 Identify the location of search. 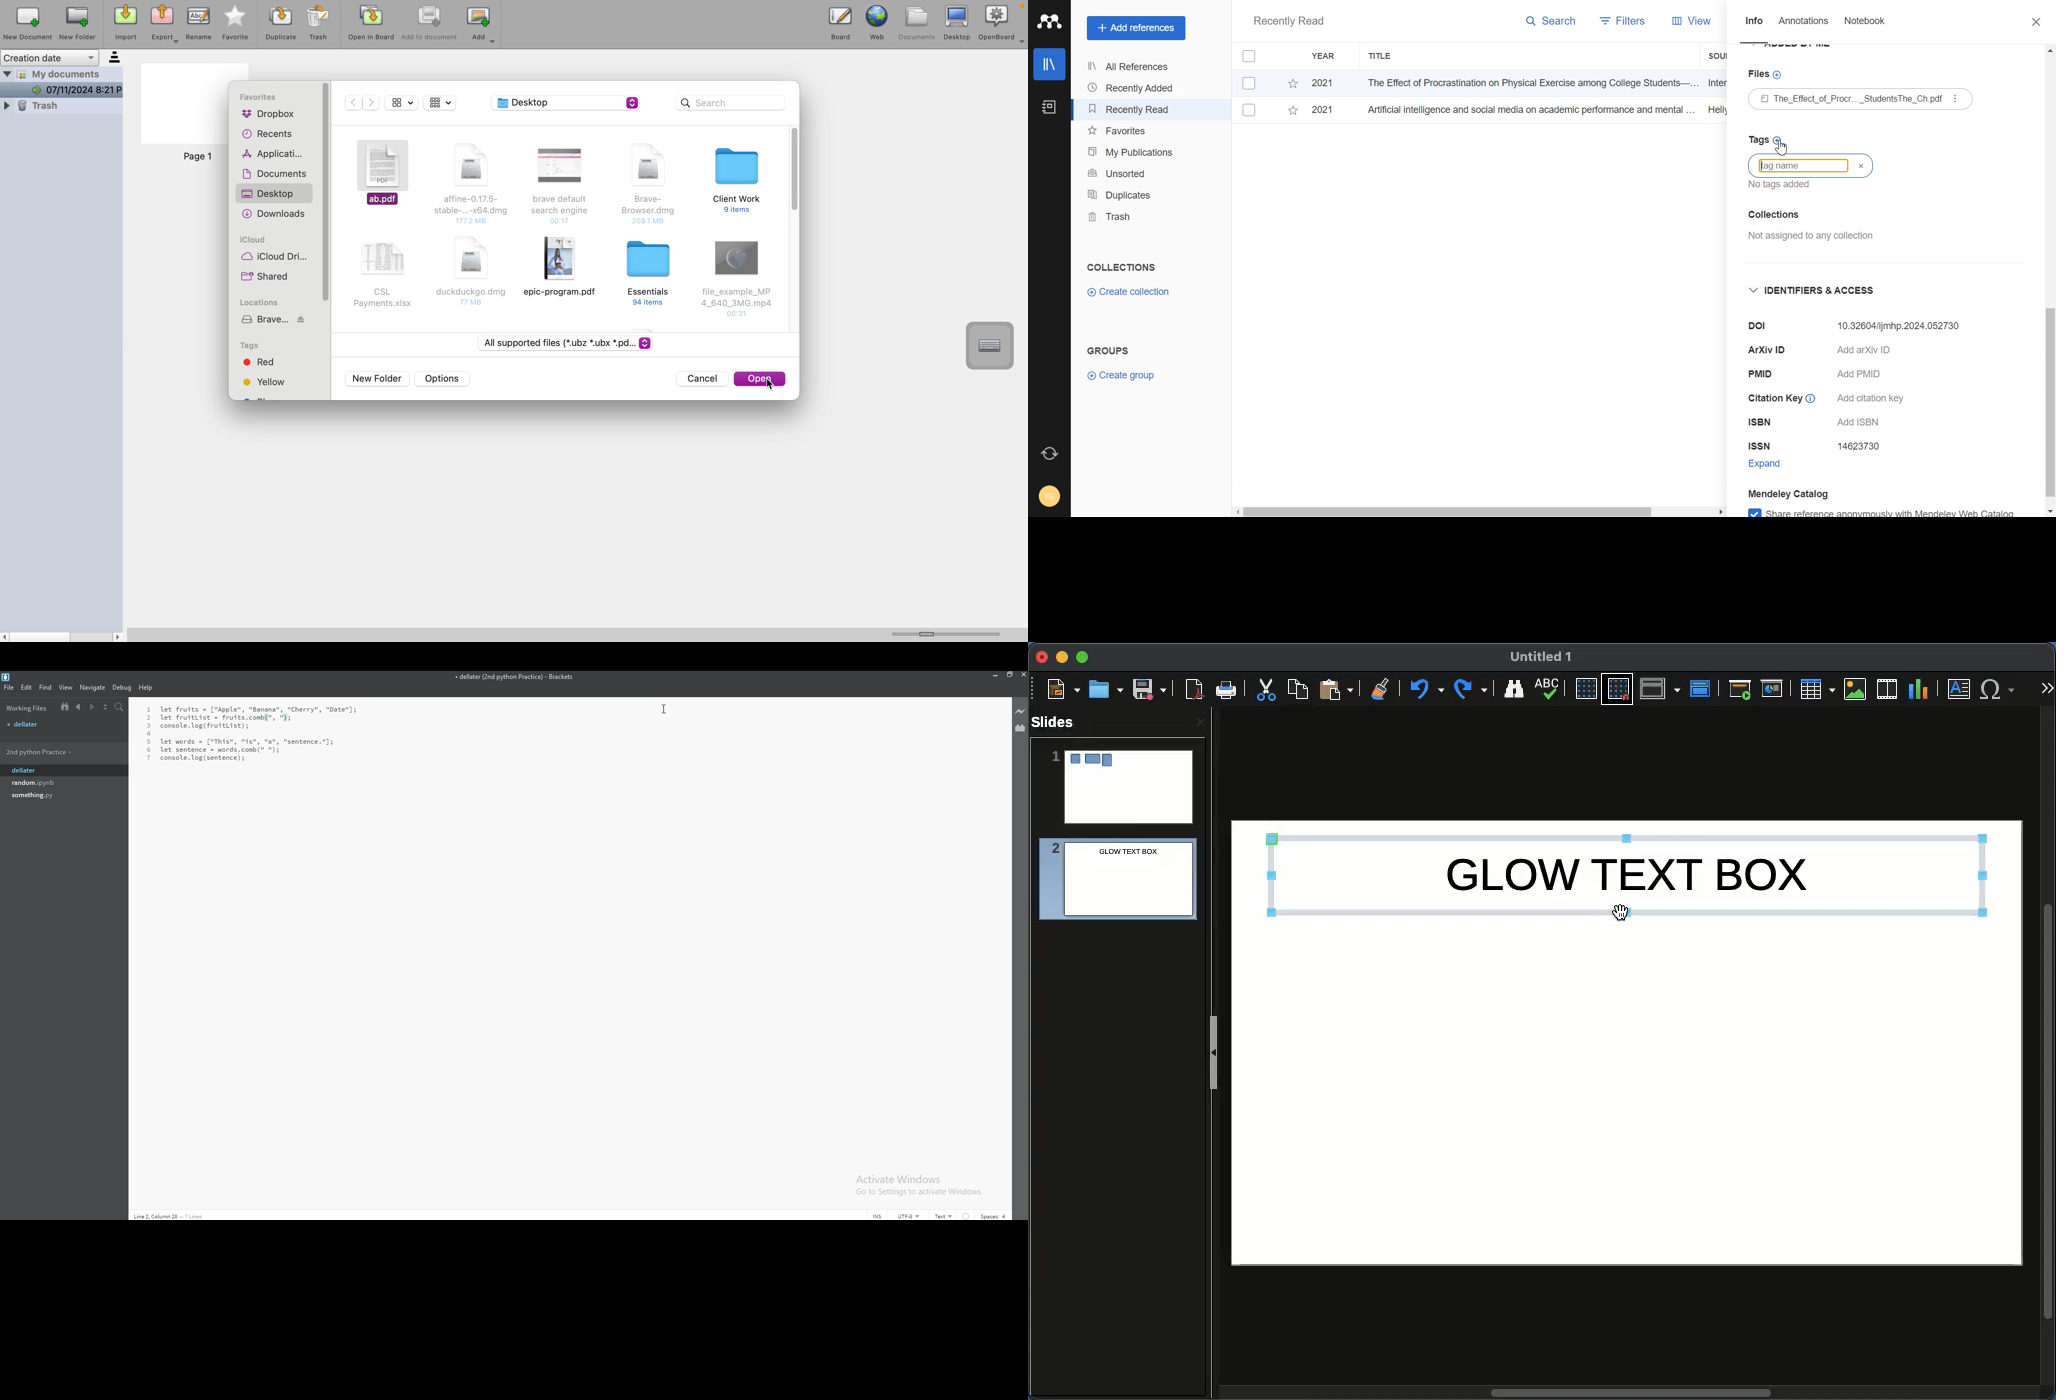
(119, 707).